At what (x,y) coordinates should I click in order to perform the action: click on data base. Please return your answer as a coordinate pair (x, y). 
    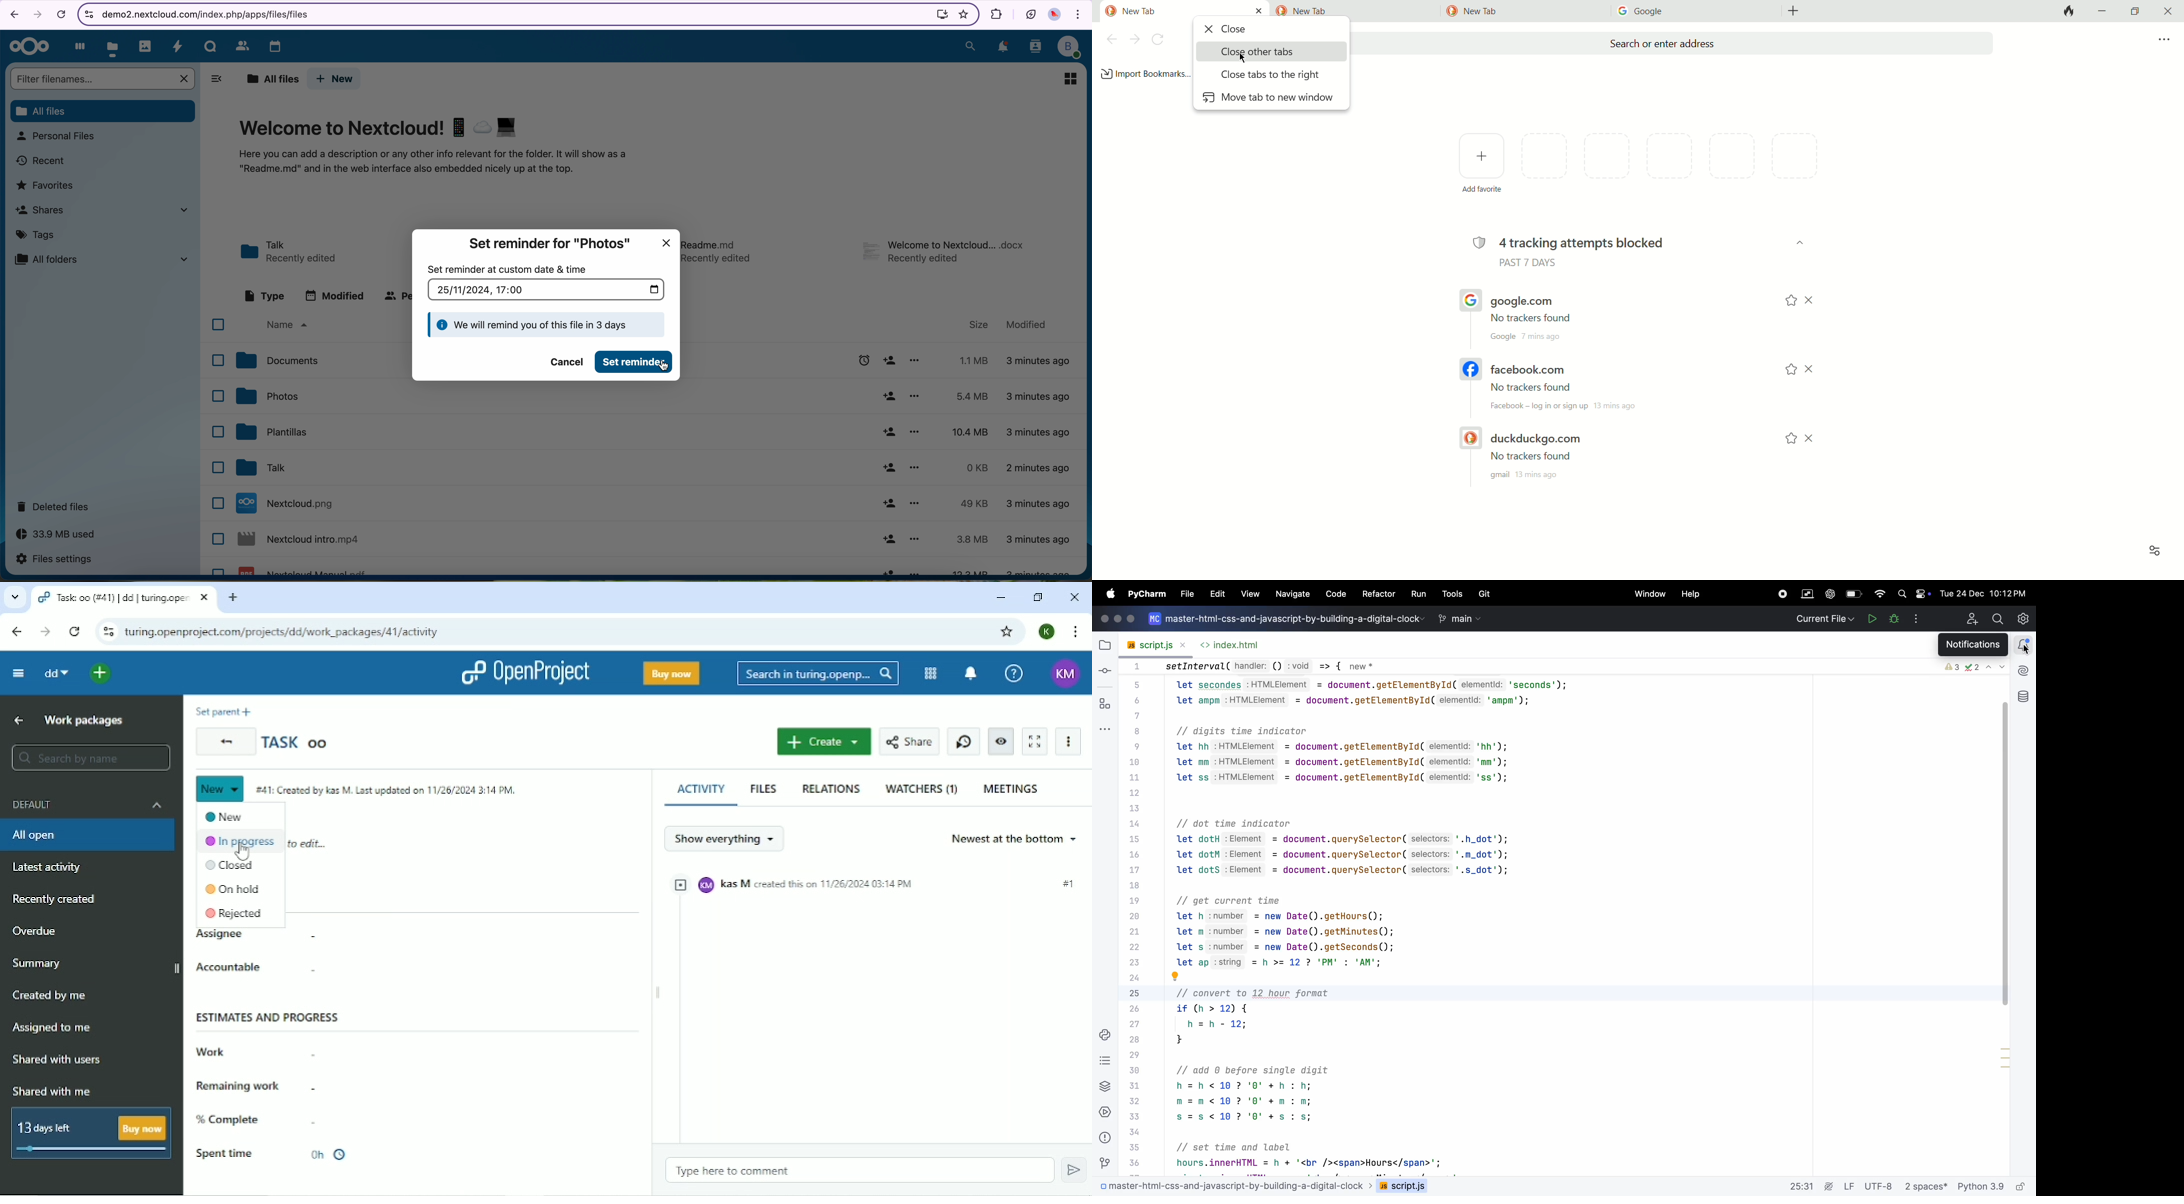
    Looking at the image, I should click on (2023, 695).